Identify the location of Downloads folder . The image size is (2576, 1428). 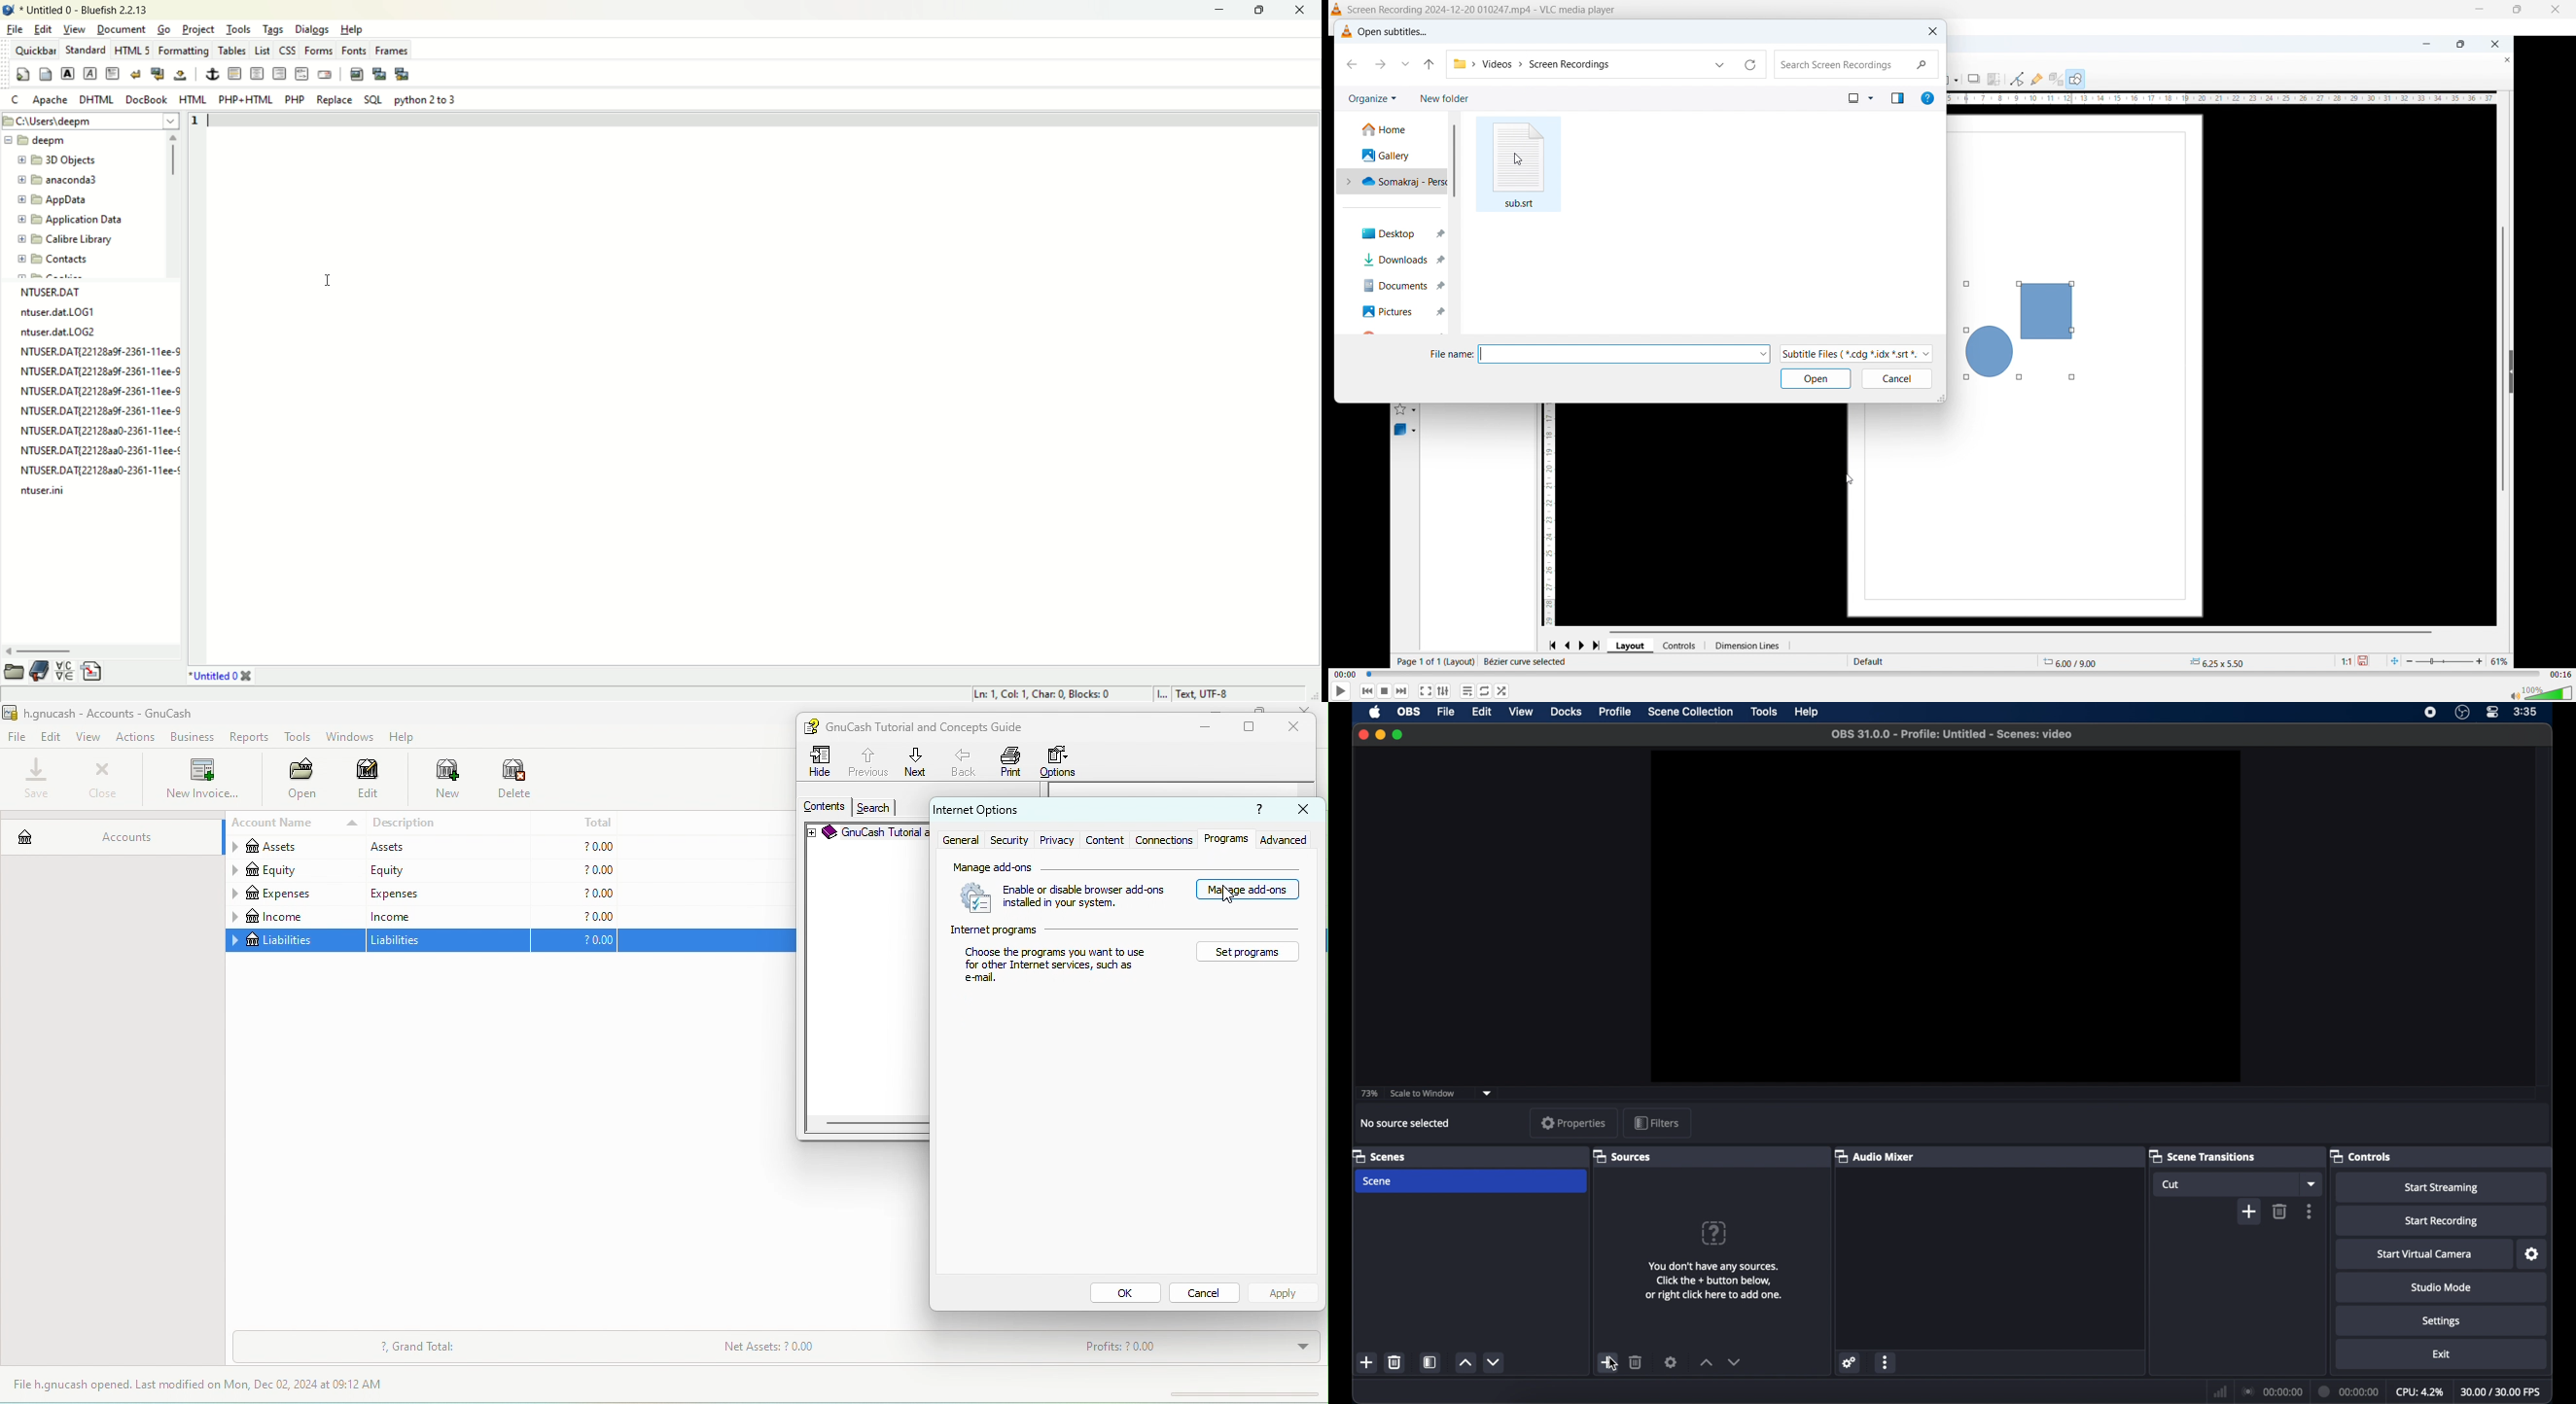
(1399, 261).